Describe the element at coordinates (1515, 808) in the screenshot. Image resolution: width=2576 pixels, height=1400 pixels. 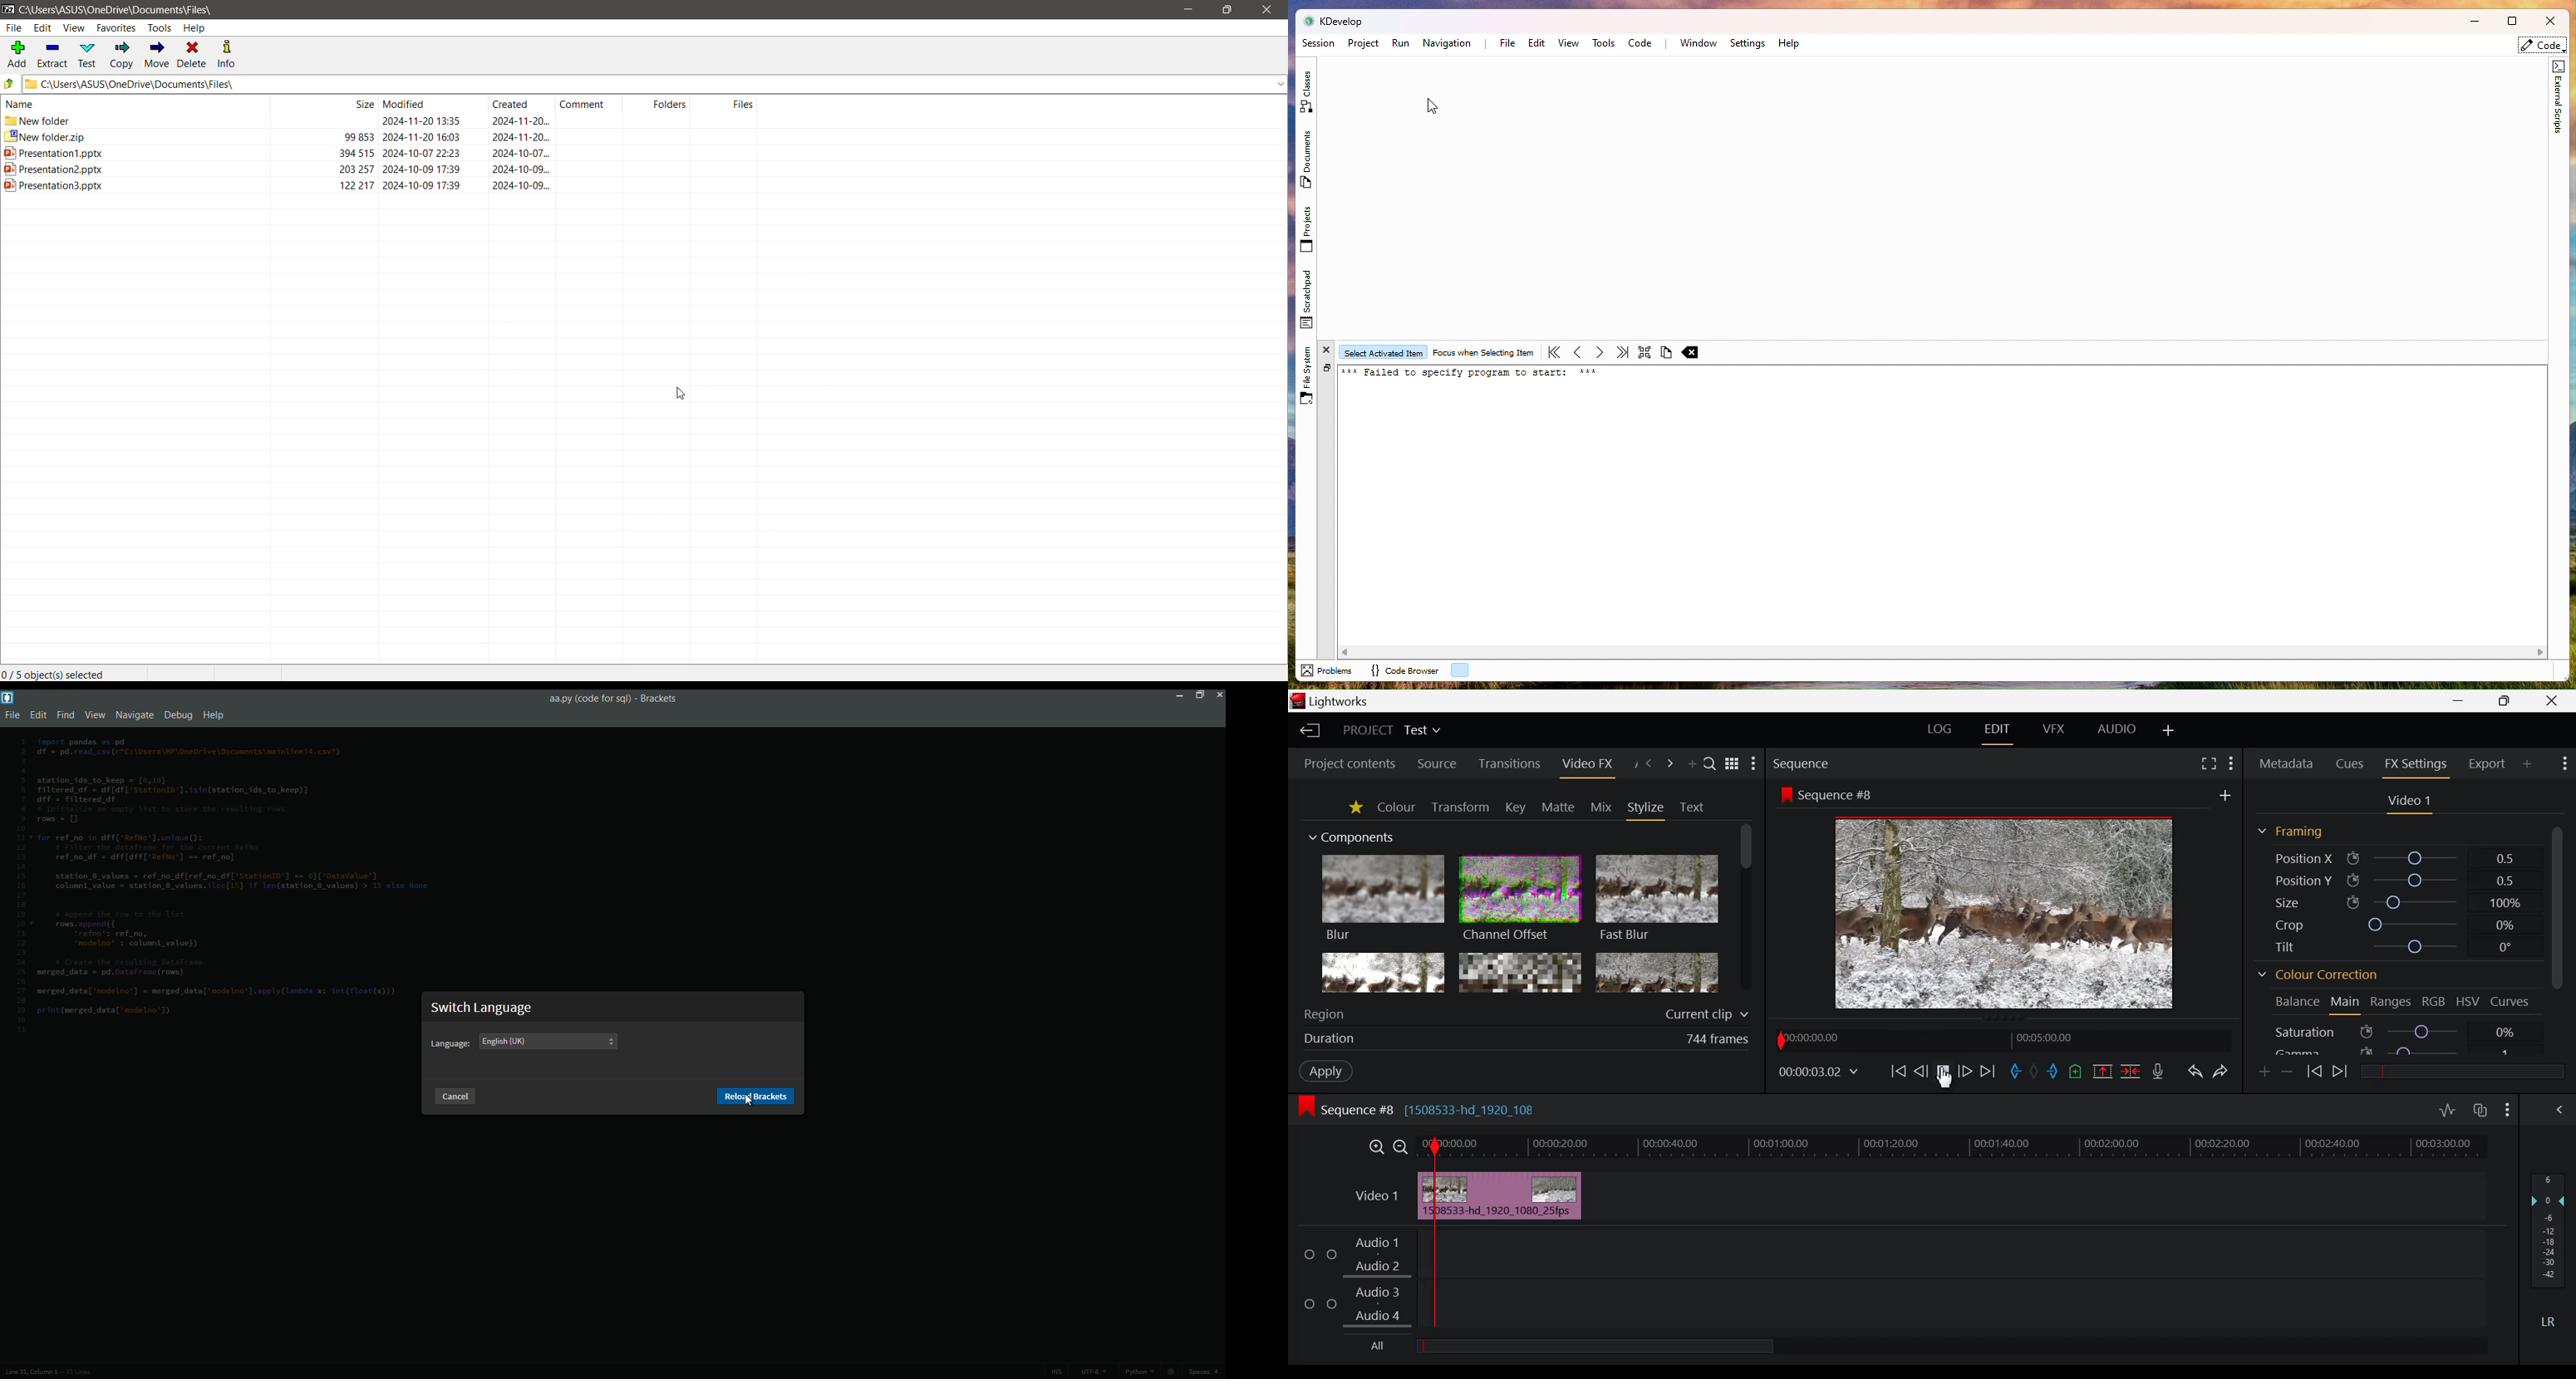
I see `Key` at that location.